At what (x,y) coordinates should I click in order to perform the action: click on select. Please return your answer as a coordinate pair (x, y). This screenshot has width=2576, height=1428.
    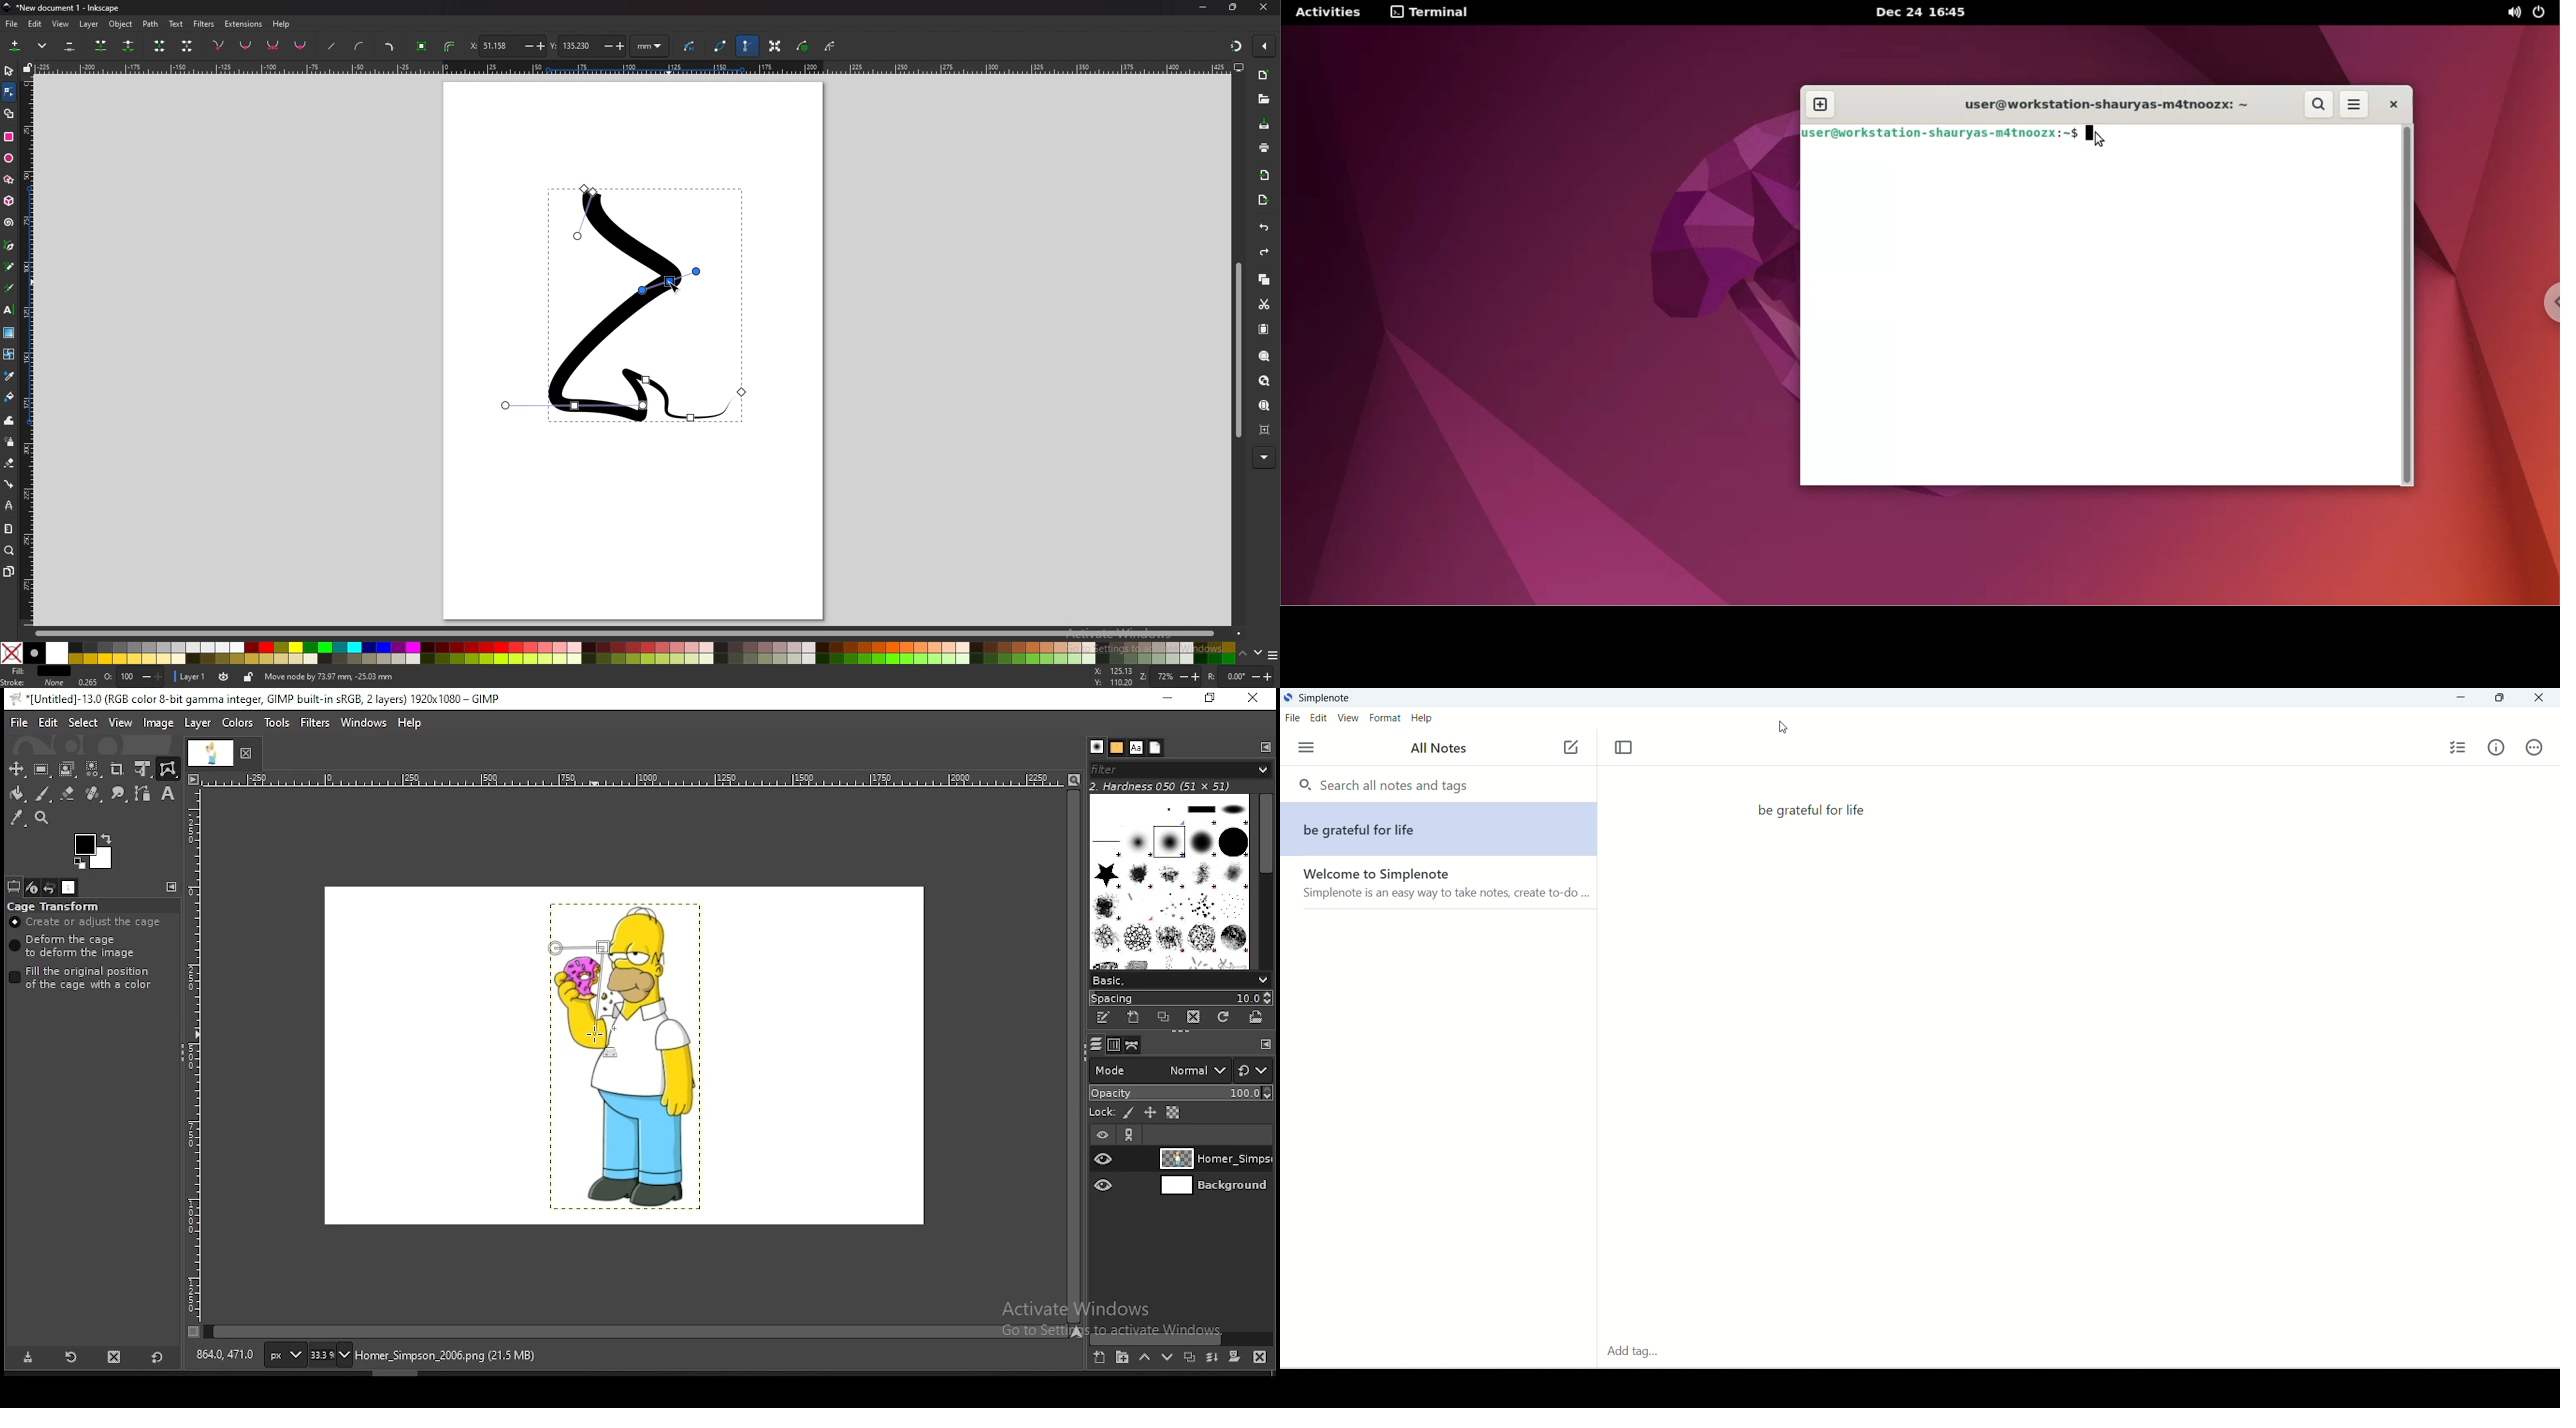
    Looking at the image, I should click on (83, 722).